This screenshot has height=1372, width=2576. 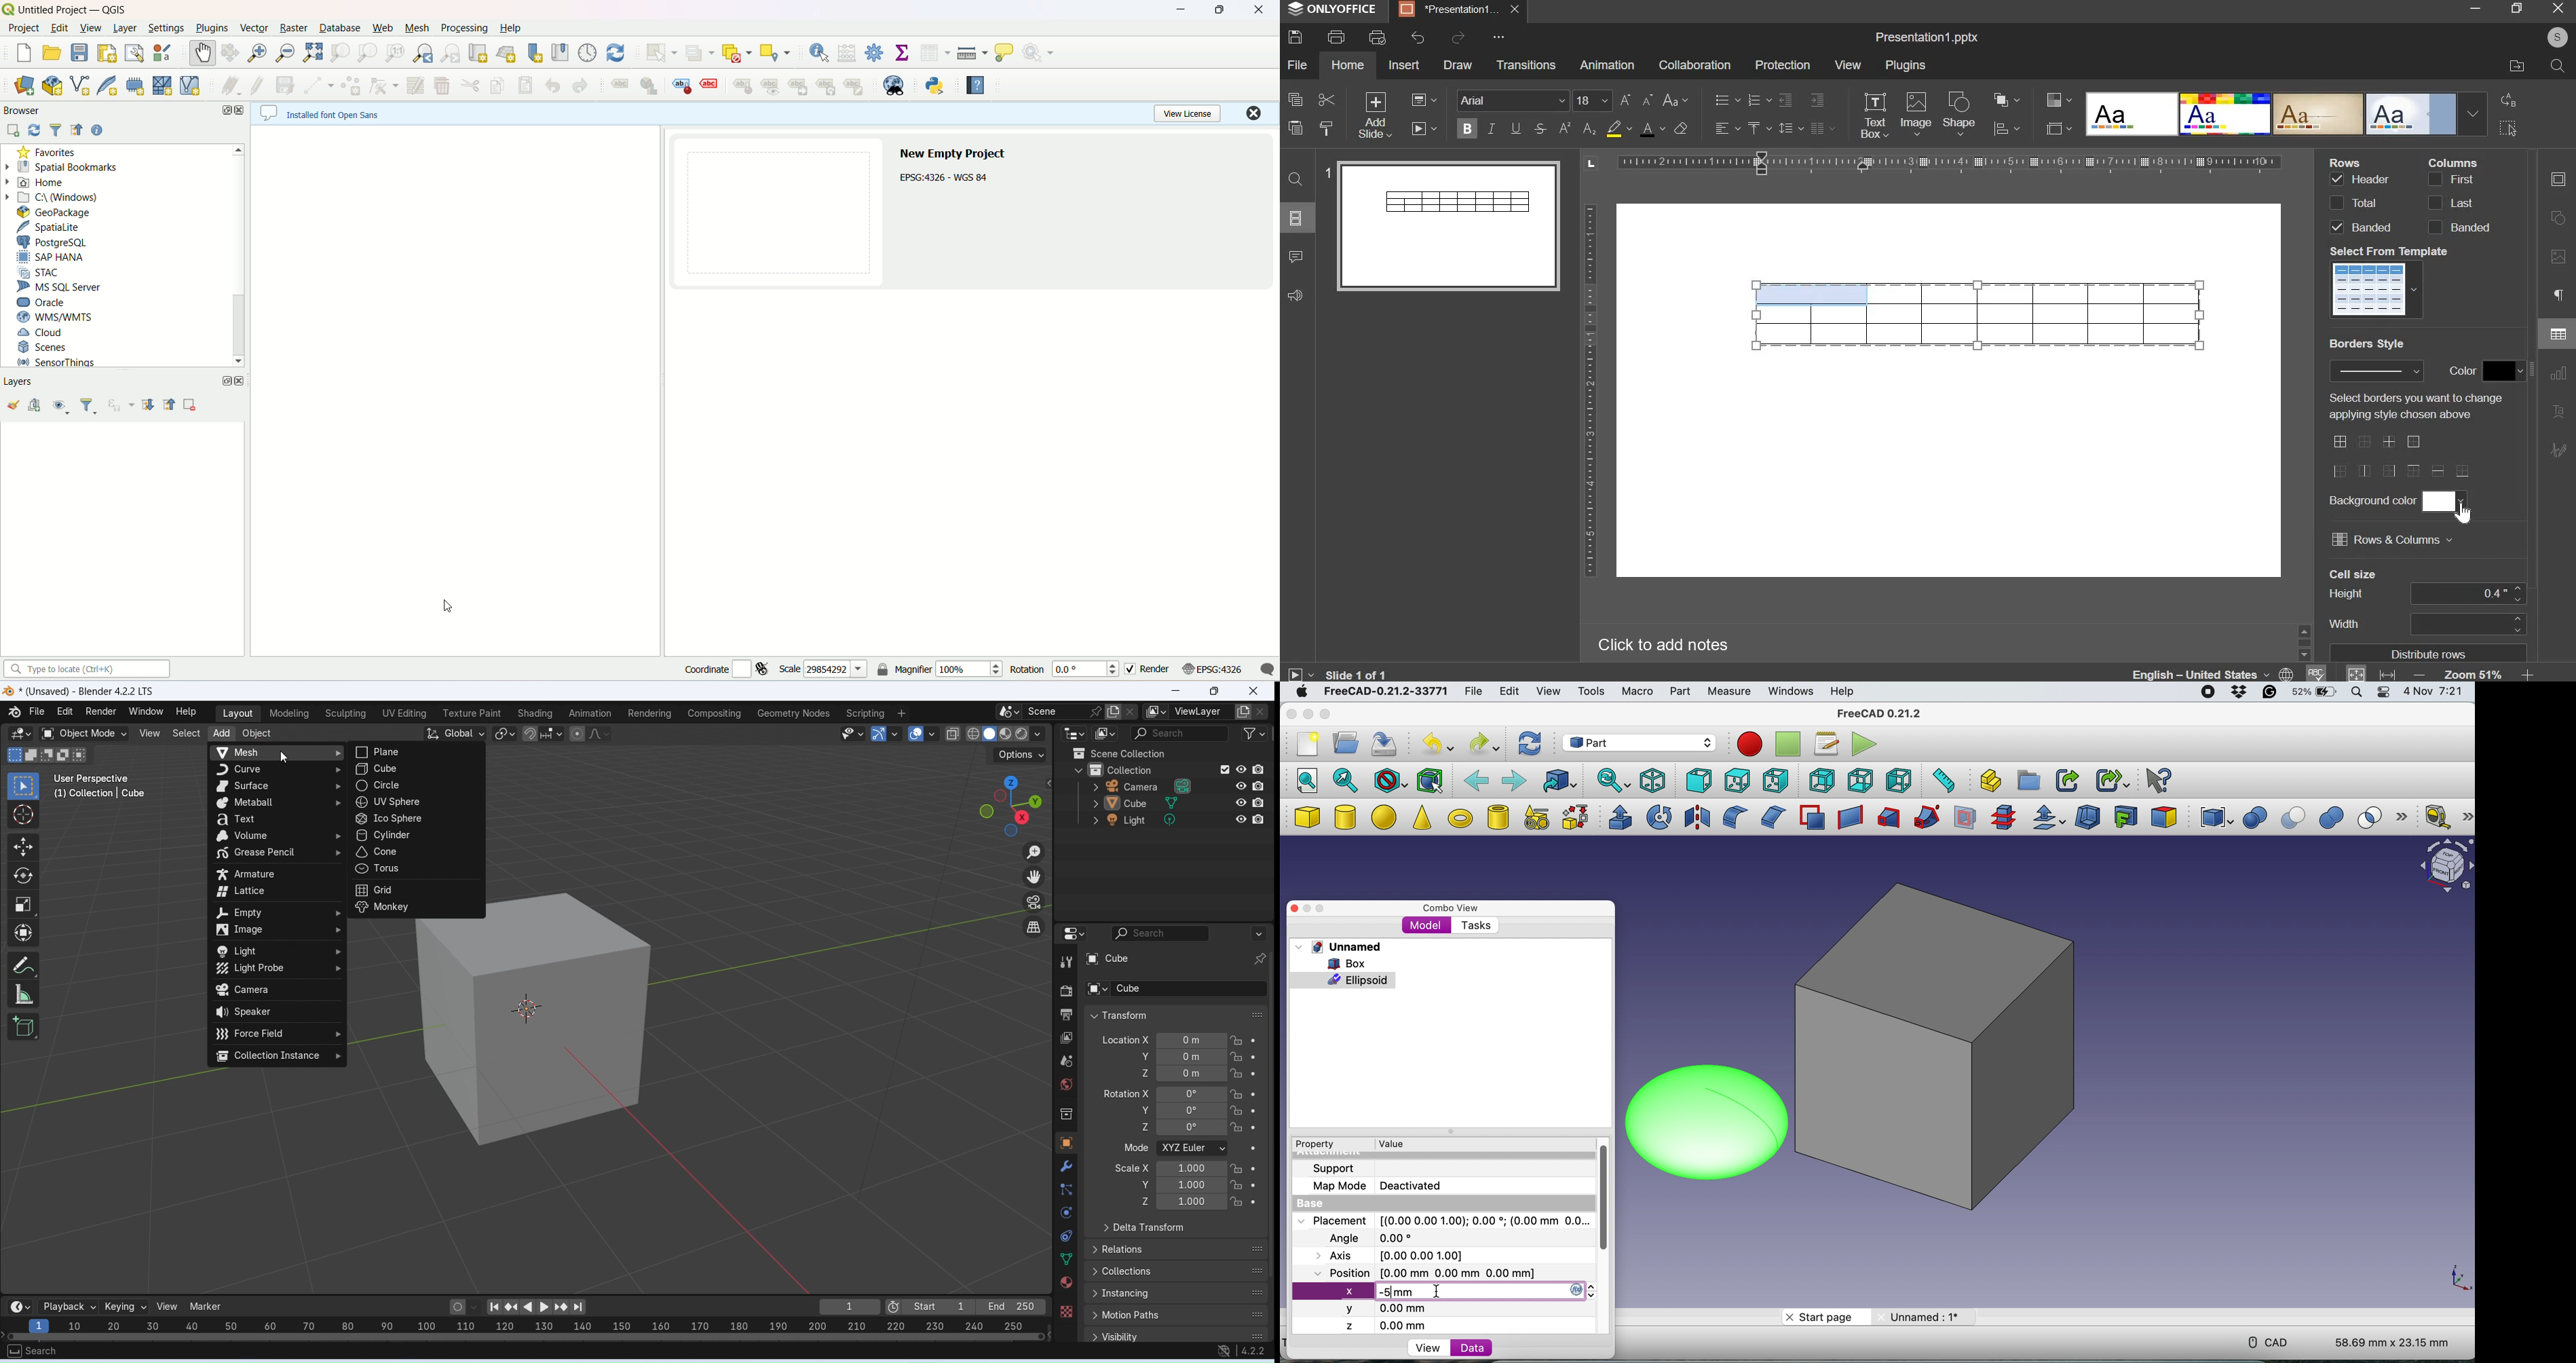 What do you see at coordinates (414, 891) in the screenshot?
I see `grid` at bounding box center [414, 891].